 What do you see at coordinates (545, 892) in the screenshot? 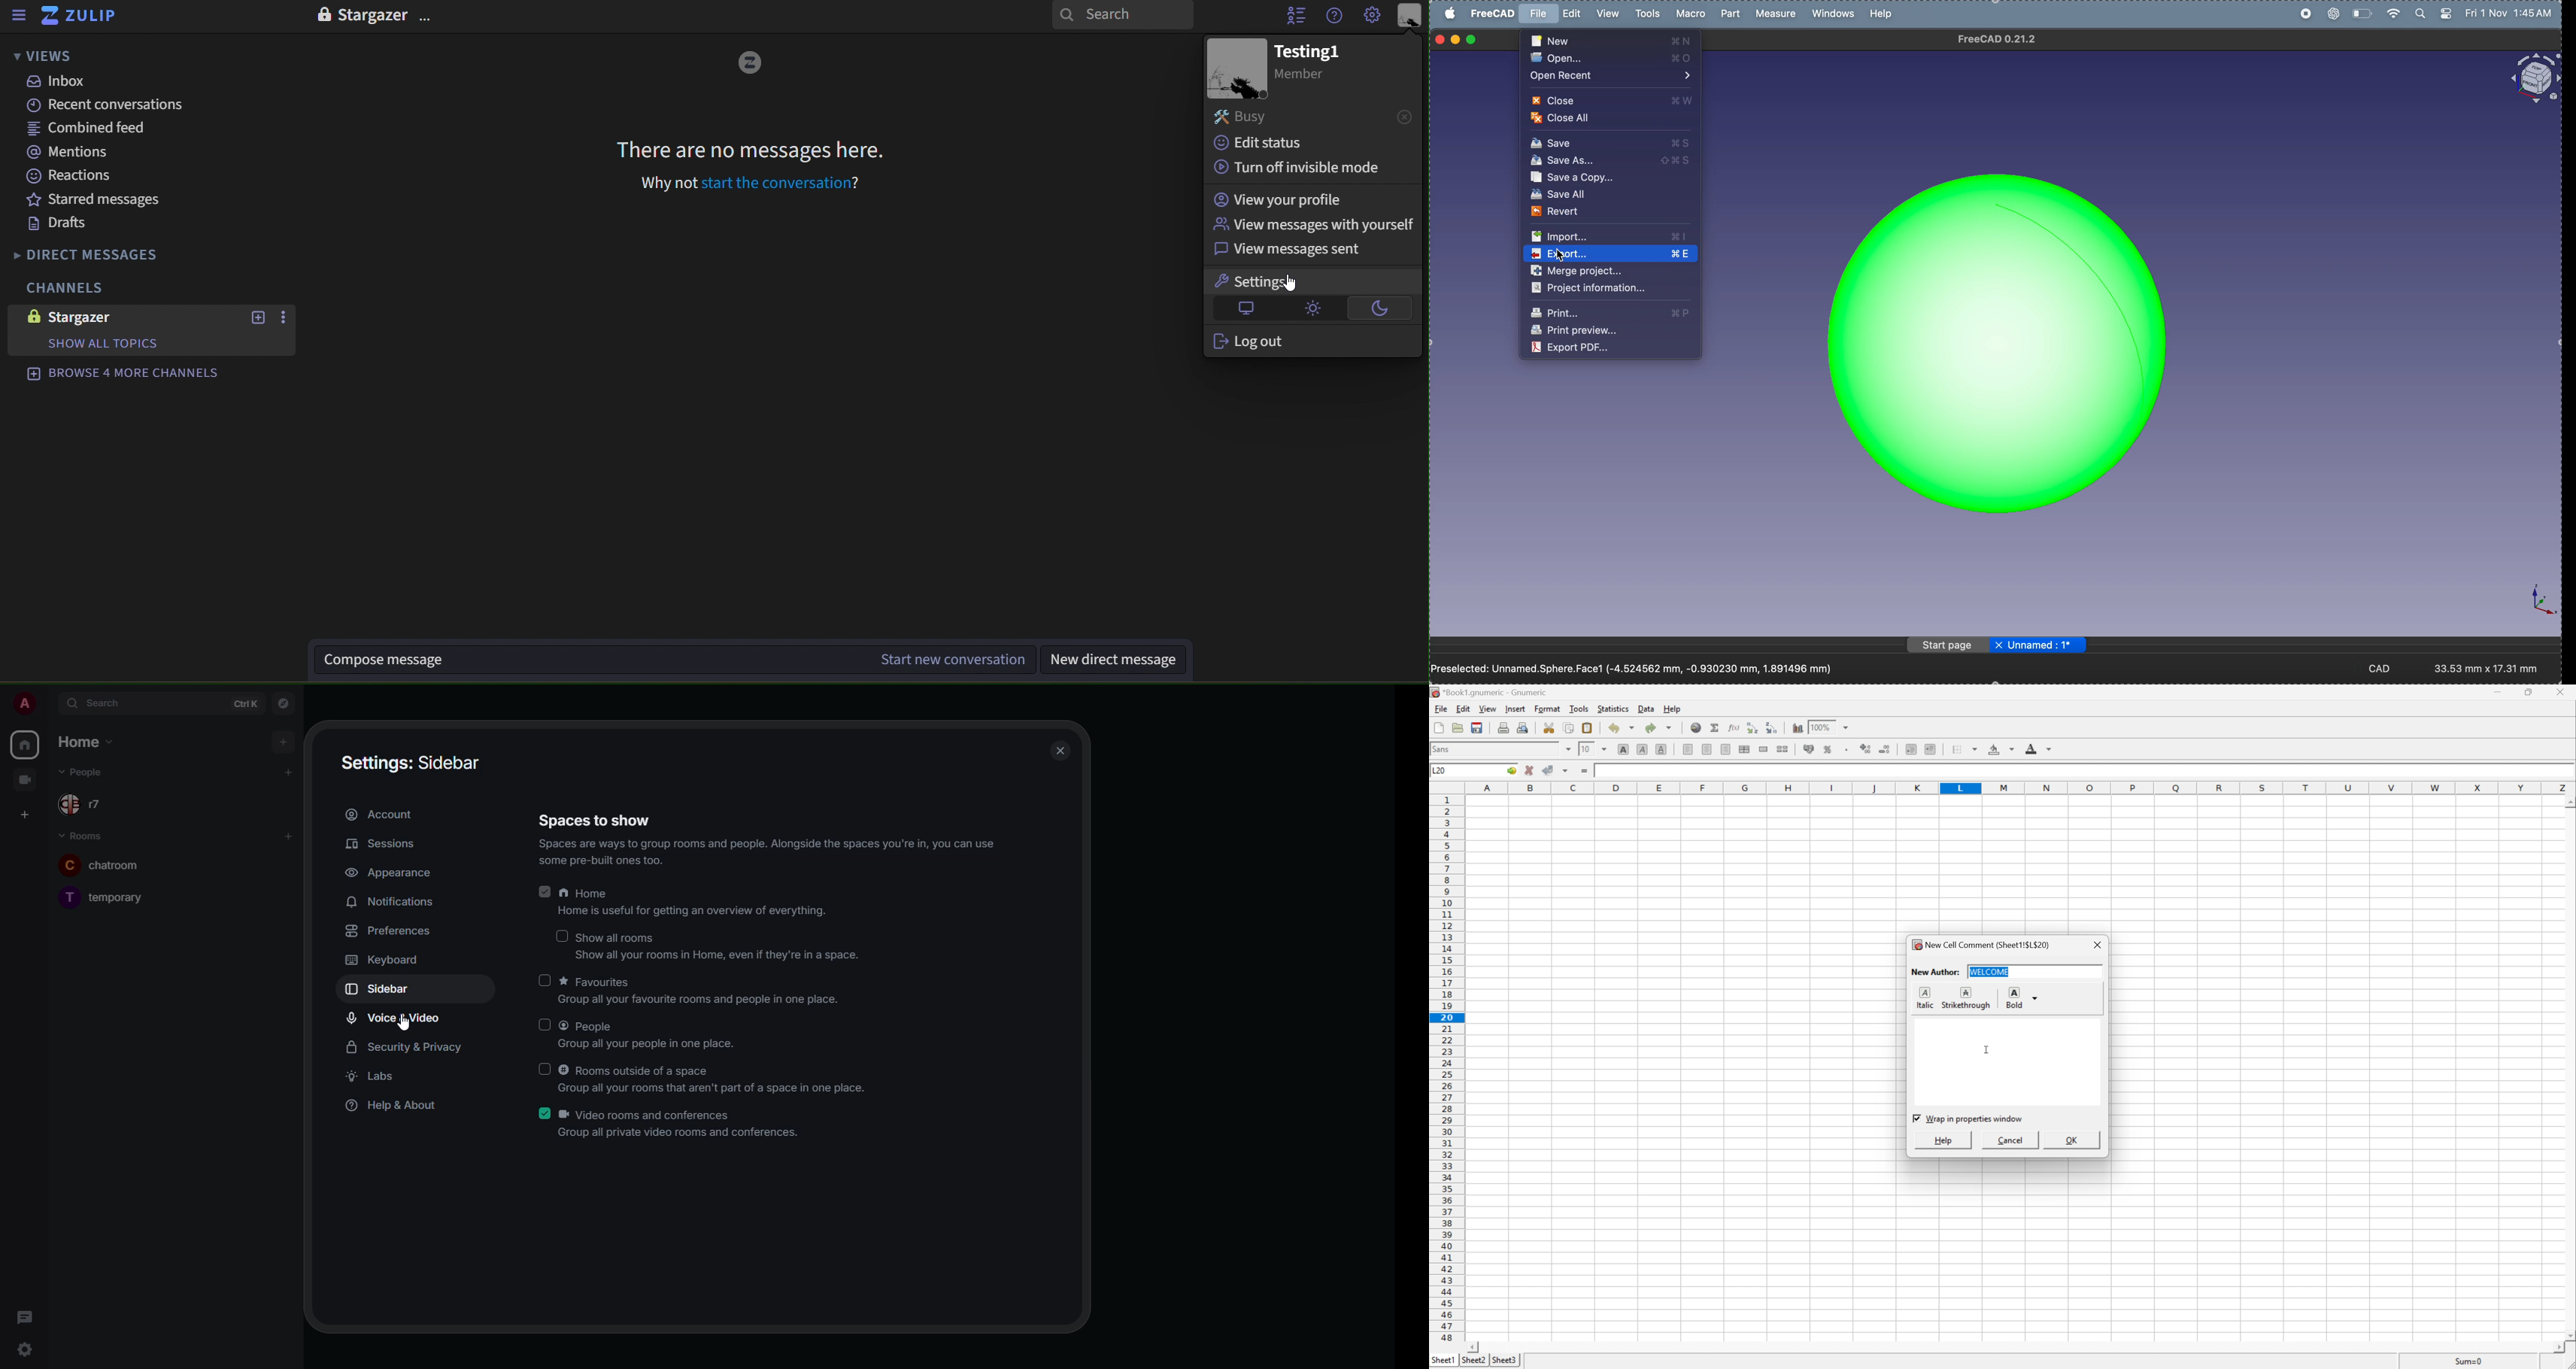
I see `enabled` at bounding box center [545, 892].